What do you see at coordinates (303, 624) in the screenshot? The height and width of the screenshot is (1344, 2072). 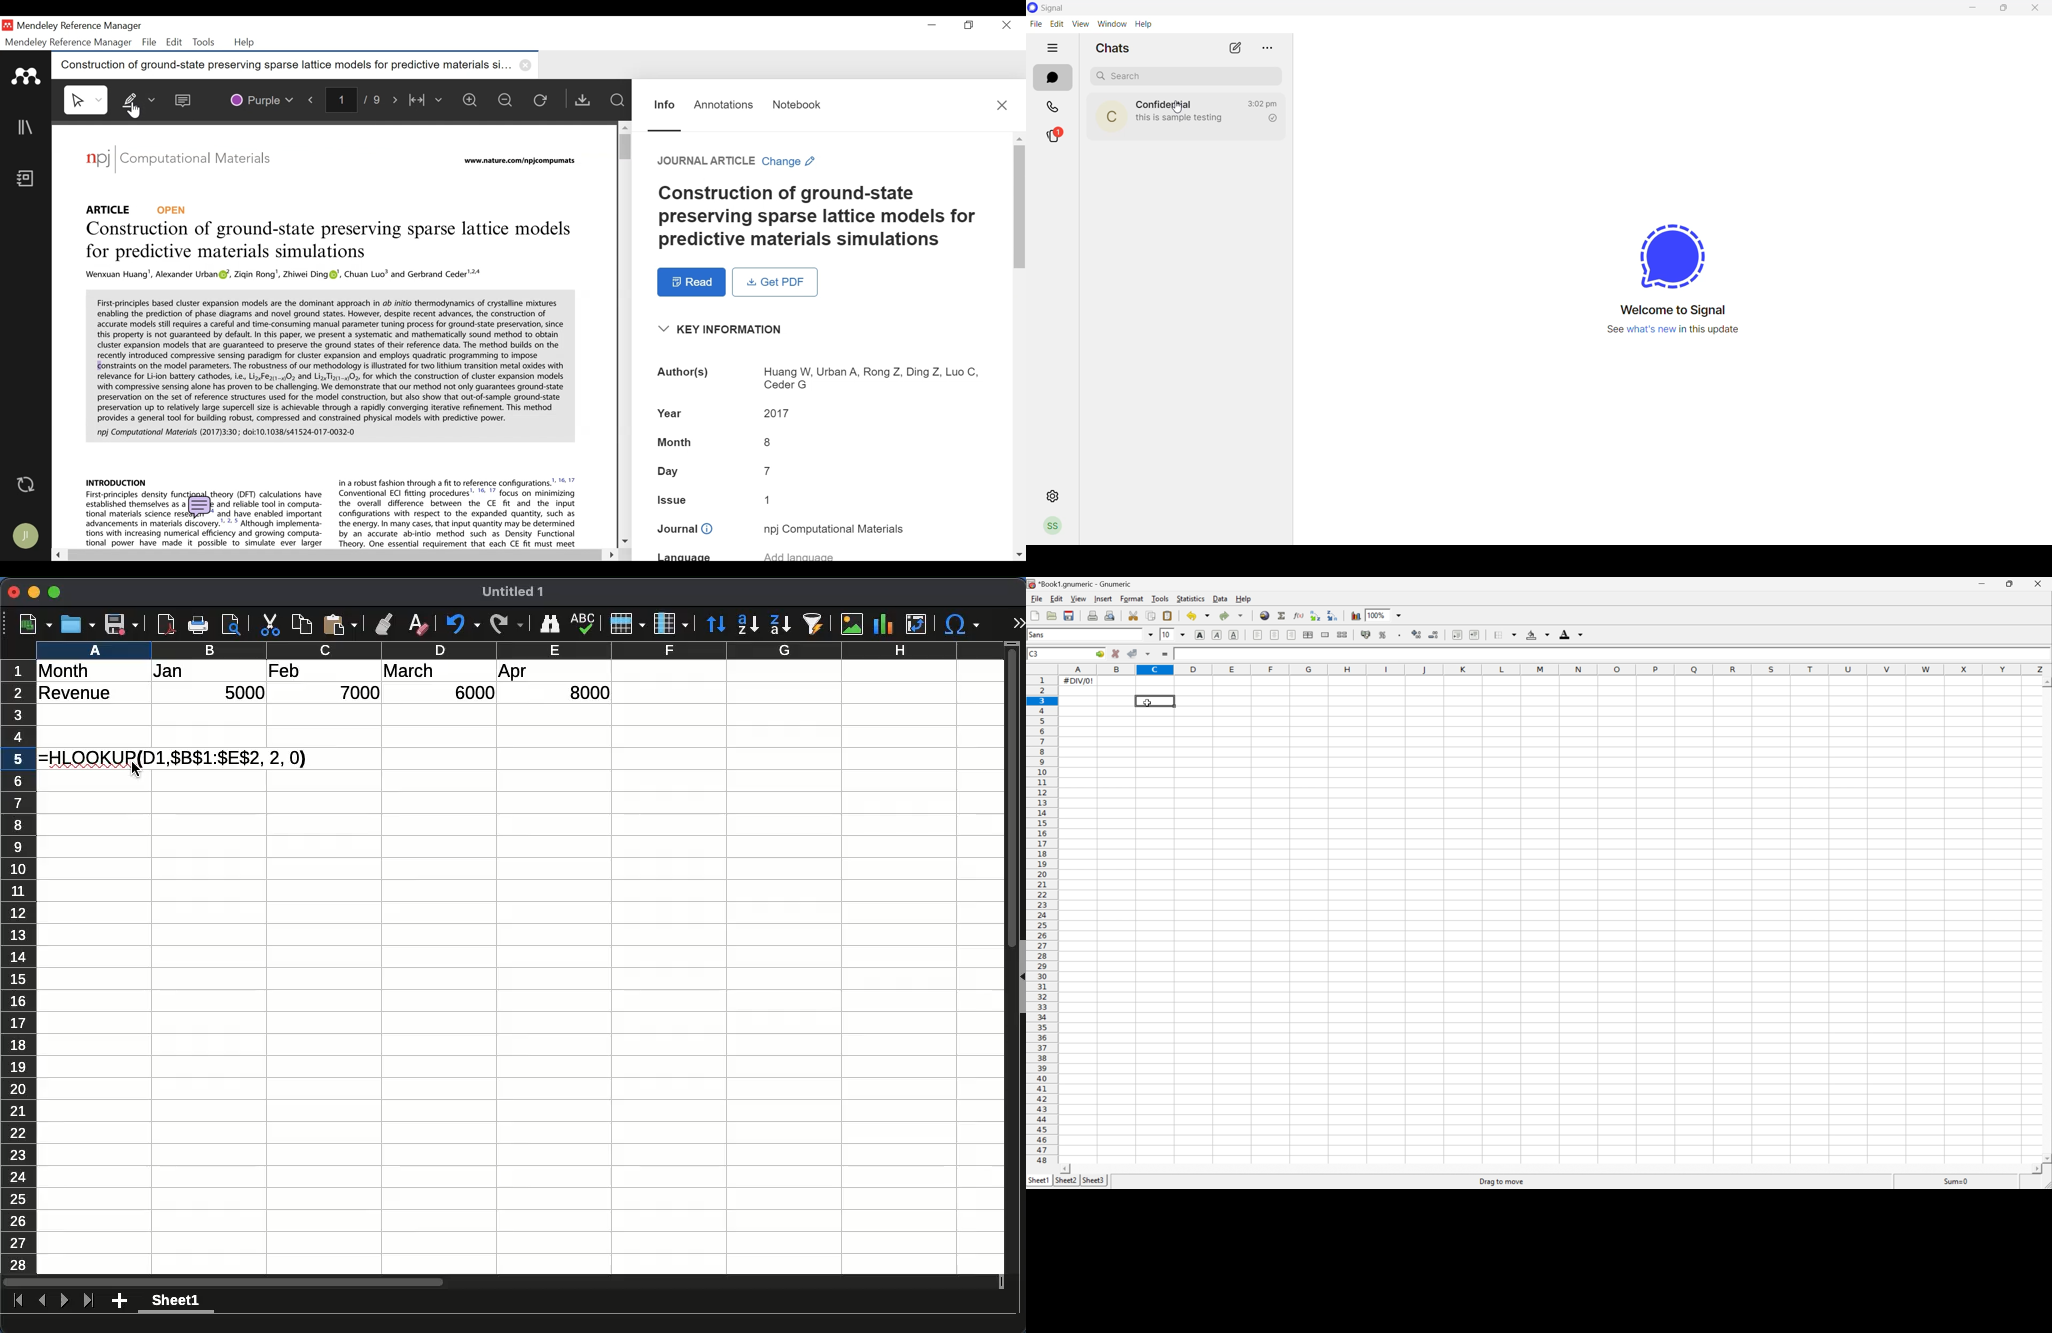 I see `copy` at bounding box center [303, 624].